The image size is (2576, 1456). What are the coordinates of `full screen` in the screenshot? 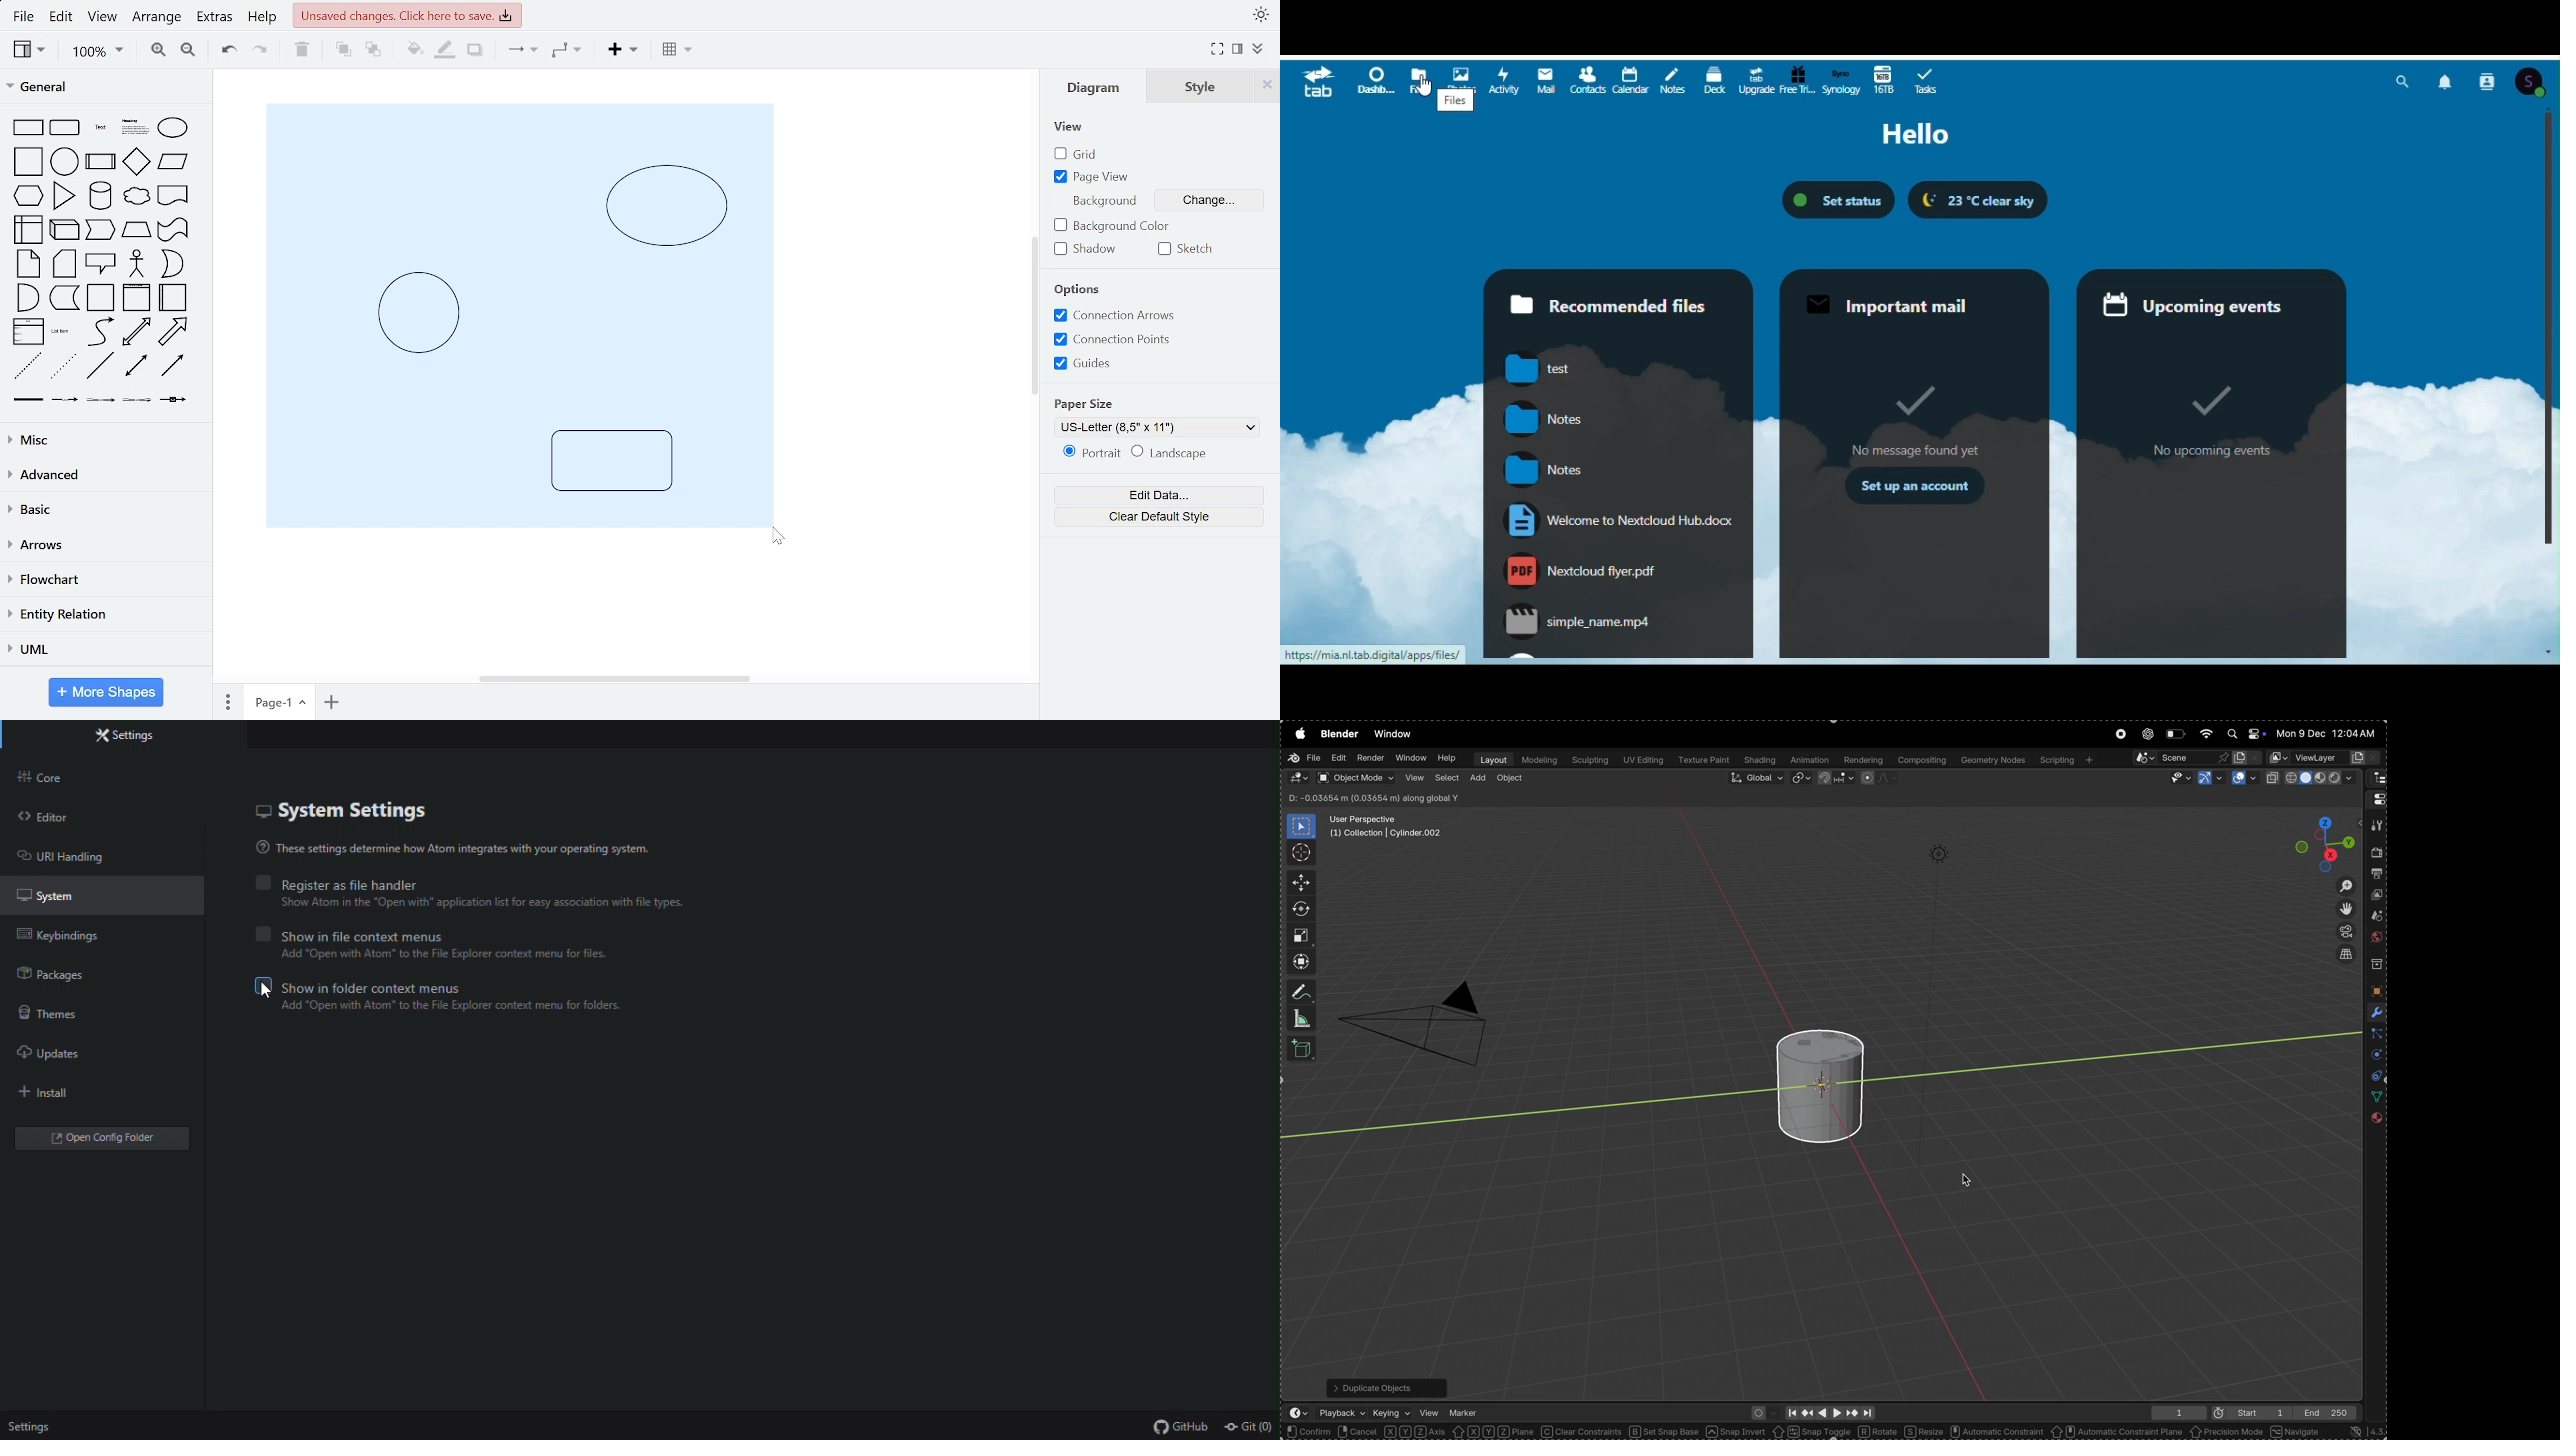 It's located at (1216, 50).